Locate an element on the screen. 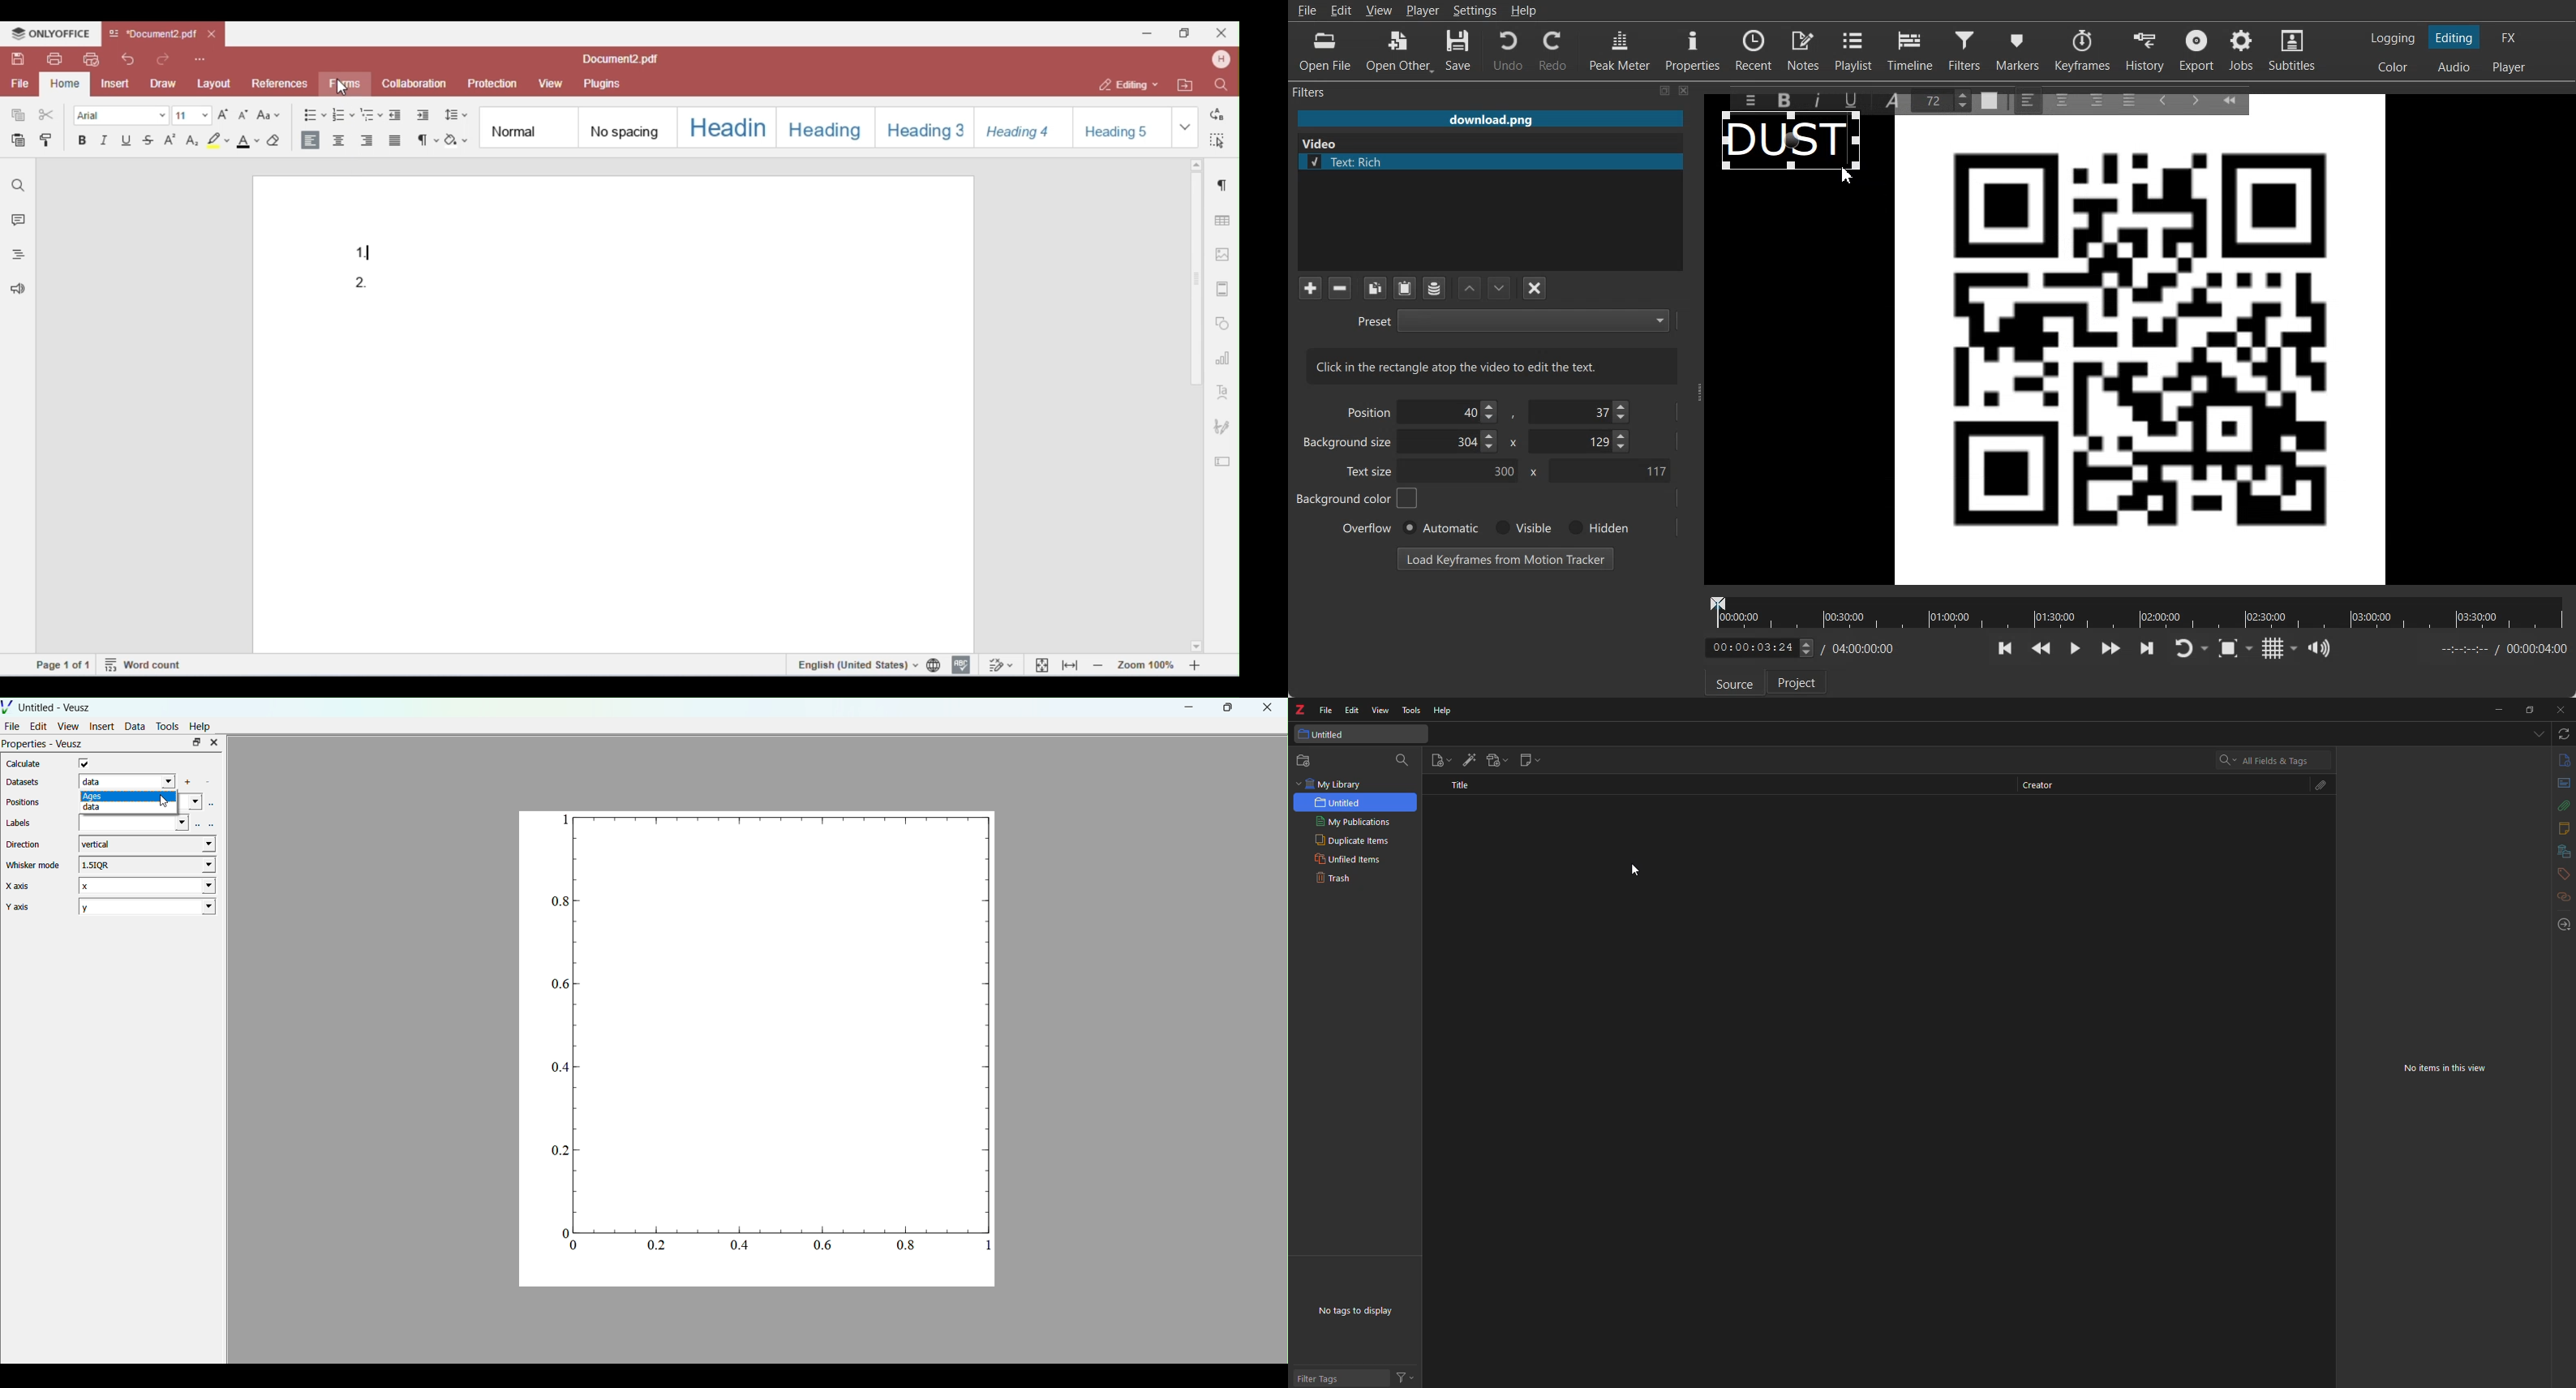 The height and width of the screenshot is (1400, 2576). Drop down box is located at coordinates (2206, 649).